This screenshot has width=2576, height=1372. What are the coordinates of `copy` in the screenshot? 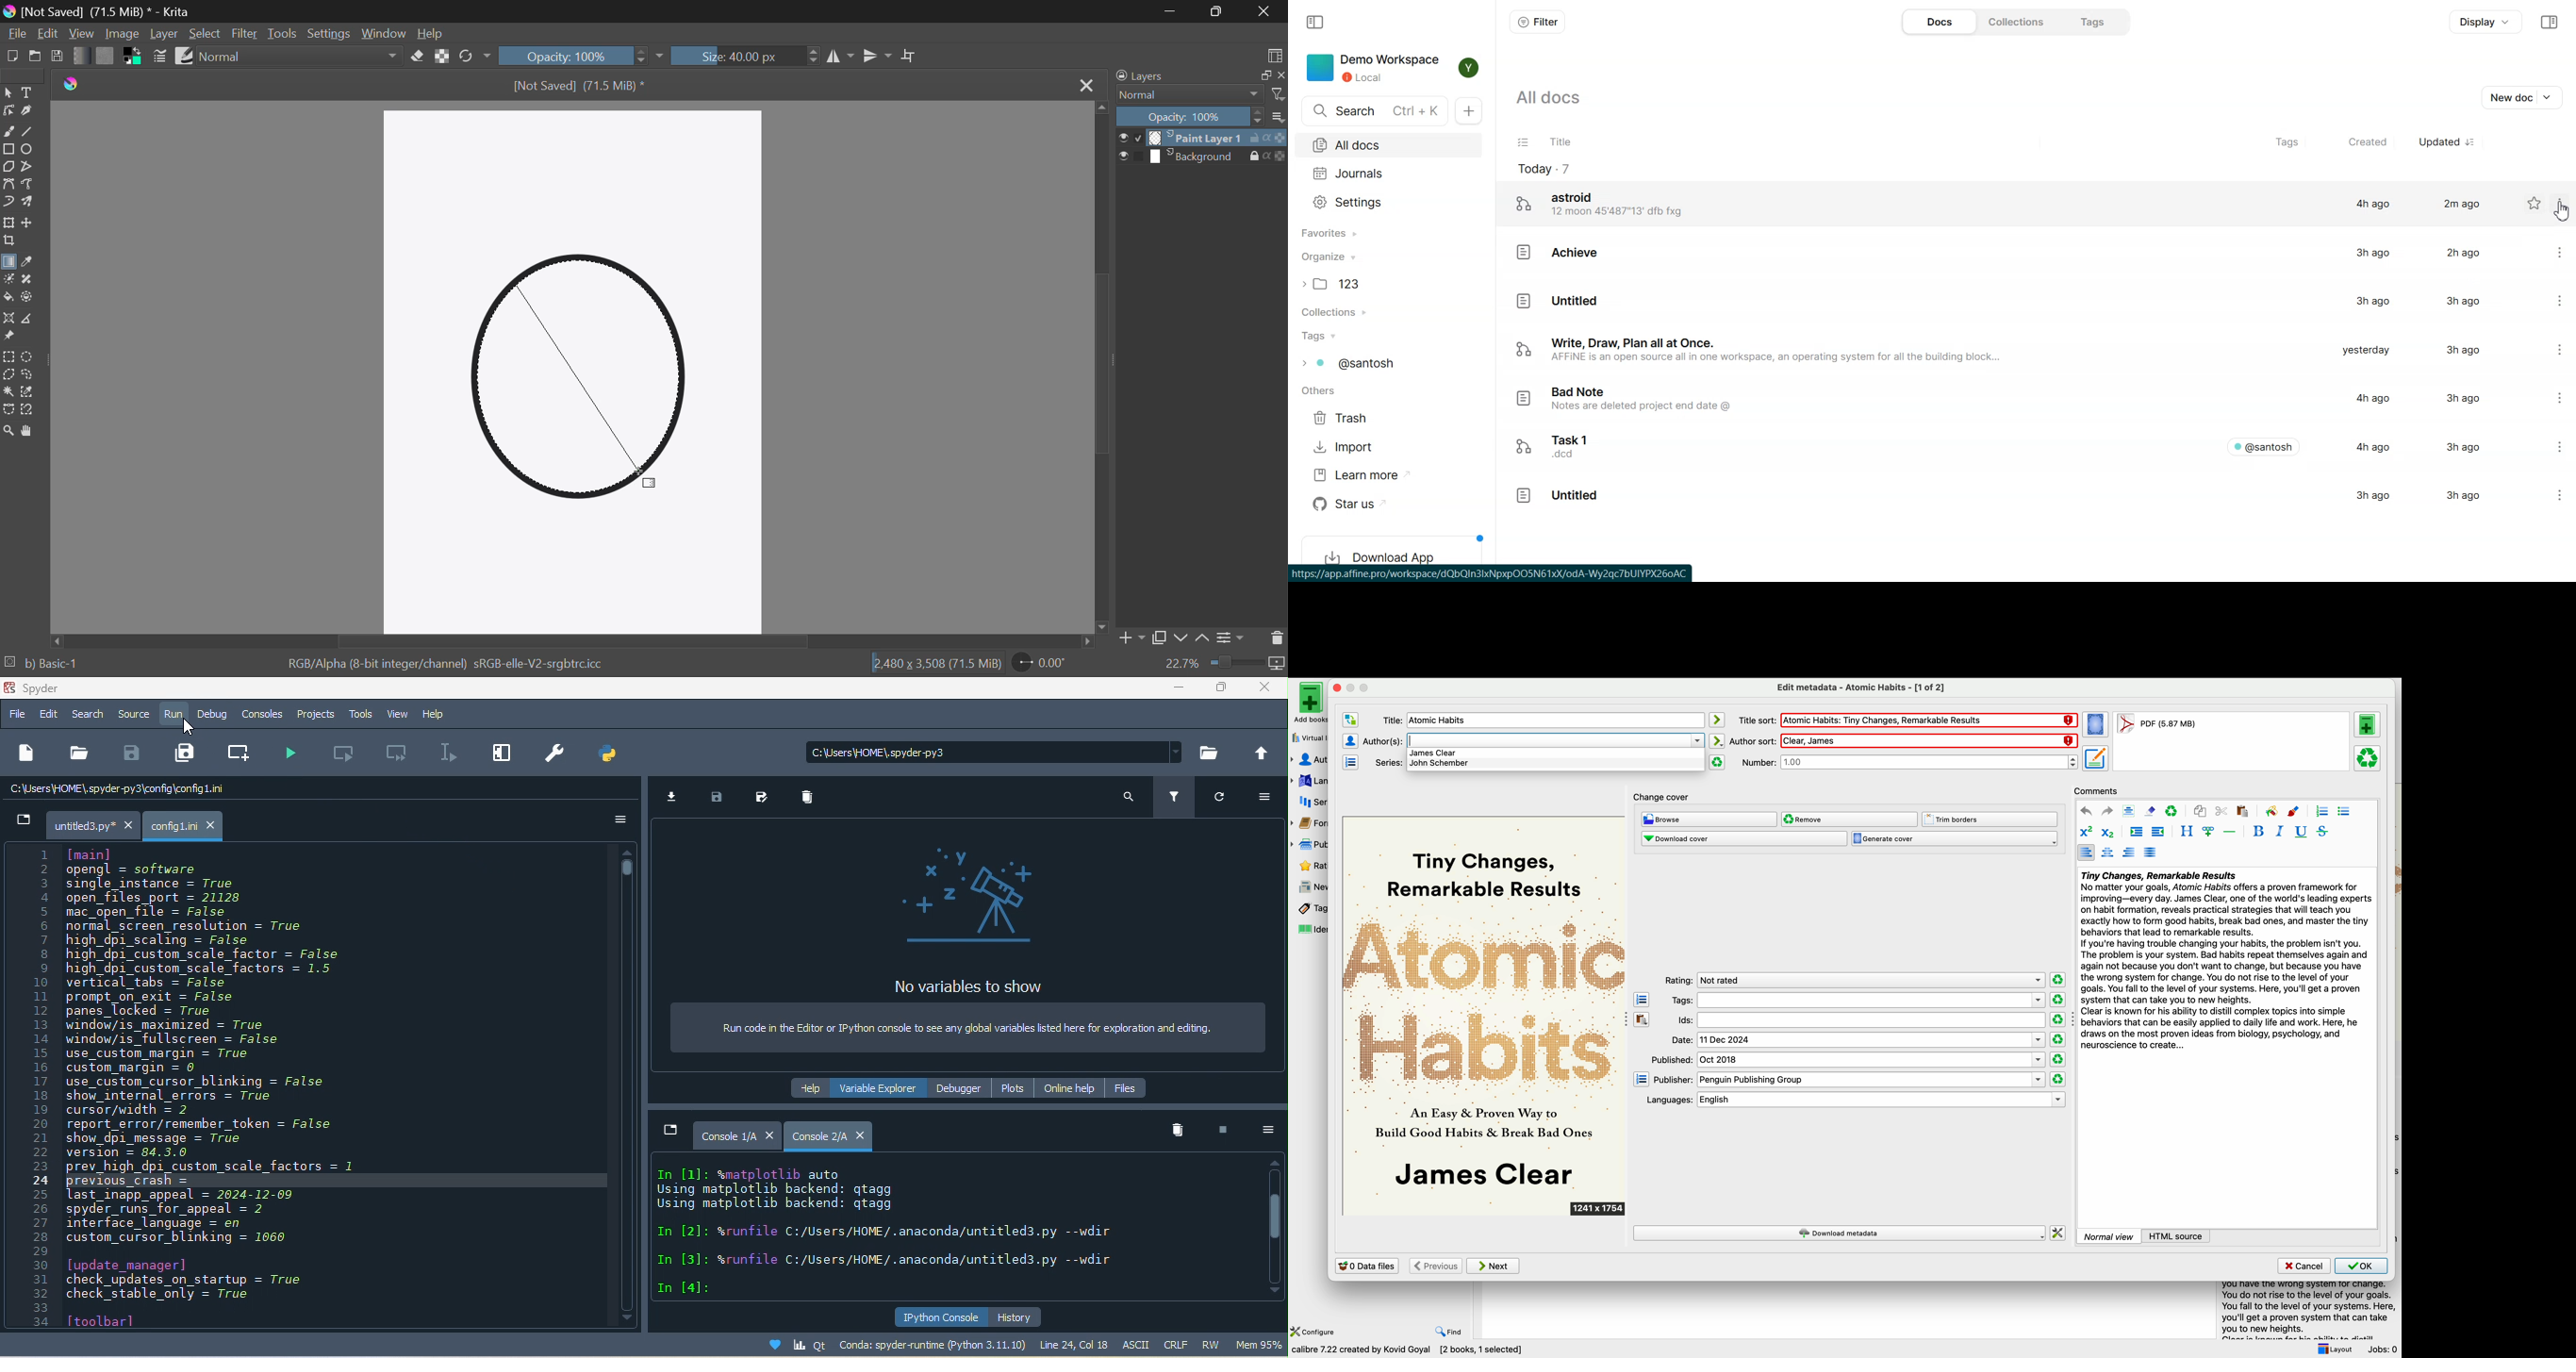 It's located at (2201, 810).